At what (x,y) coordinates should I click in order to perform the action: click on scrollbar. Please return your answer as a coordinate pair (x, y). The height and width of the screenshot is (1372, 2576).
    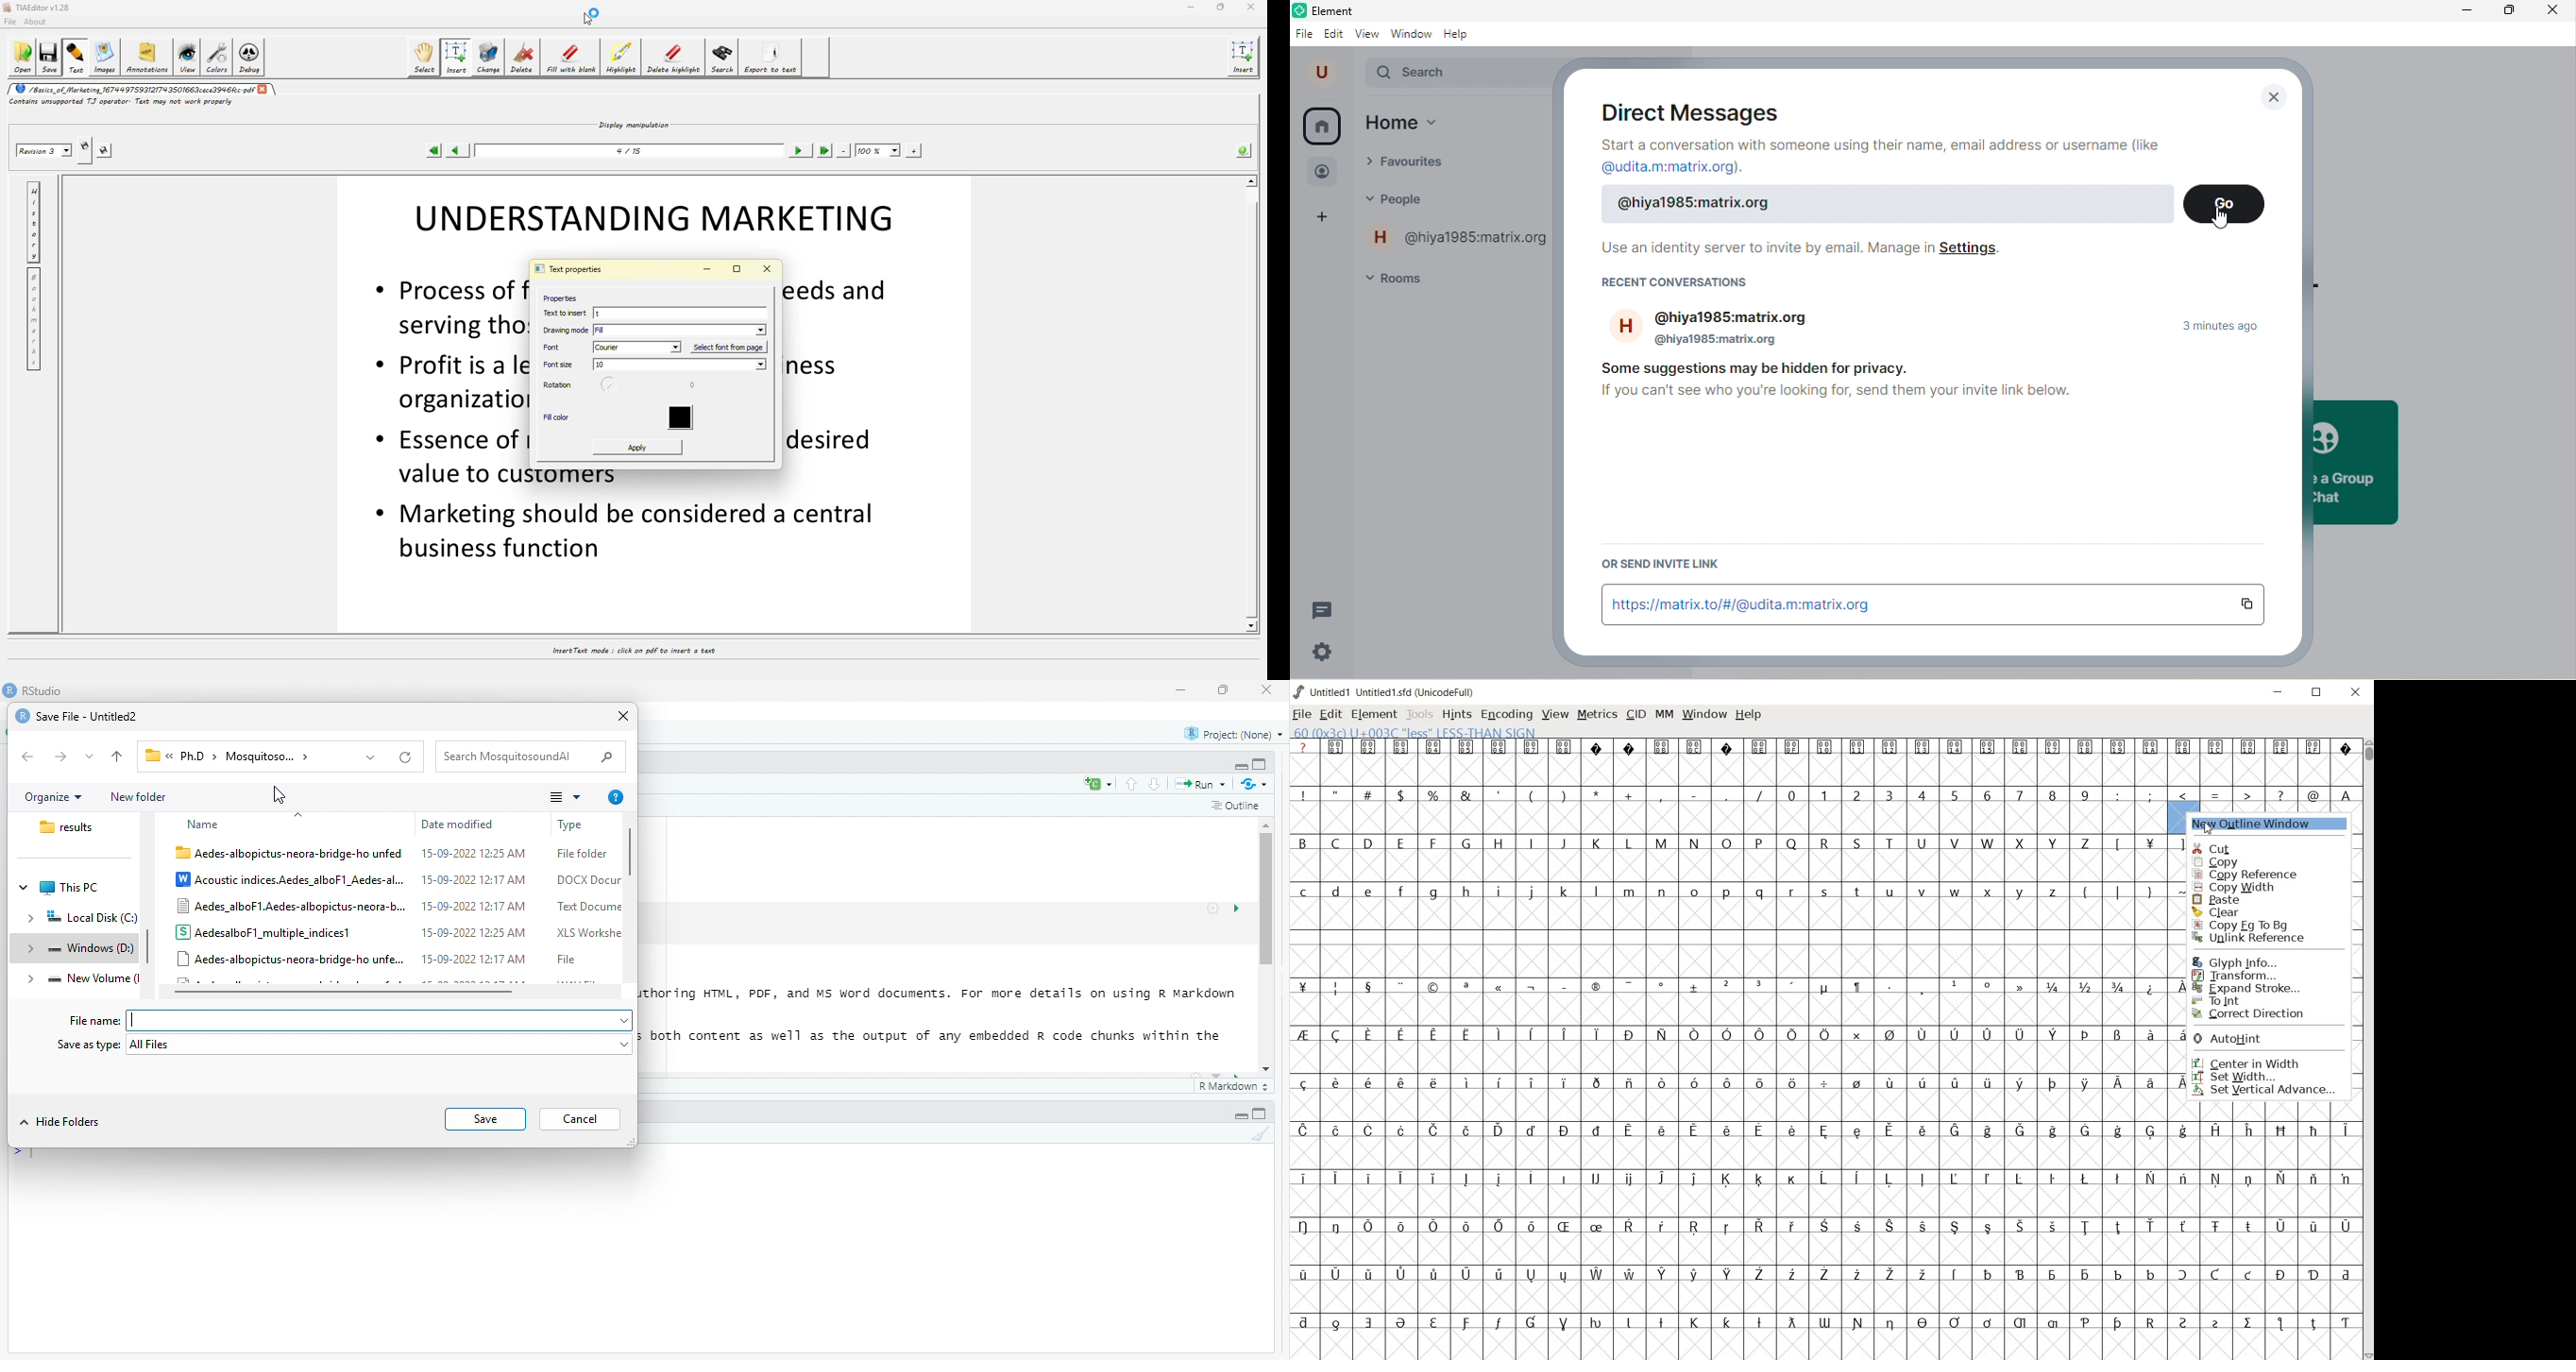
    Looking at the image, I should click on (391, 992).